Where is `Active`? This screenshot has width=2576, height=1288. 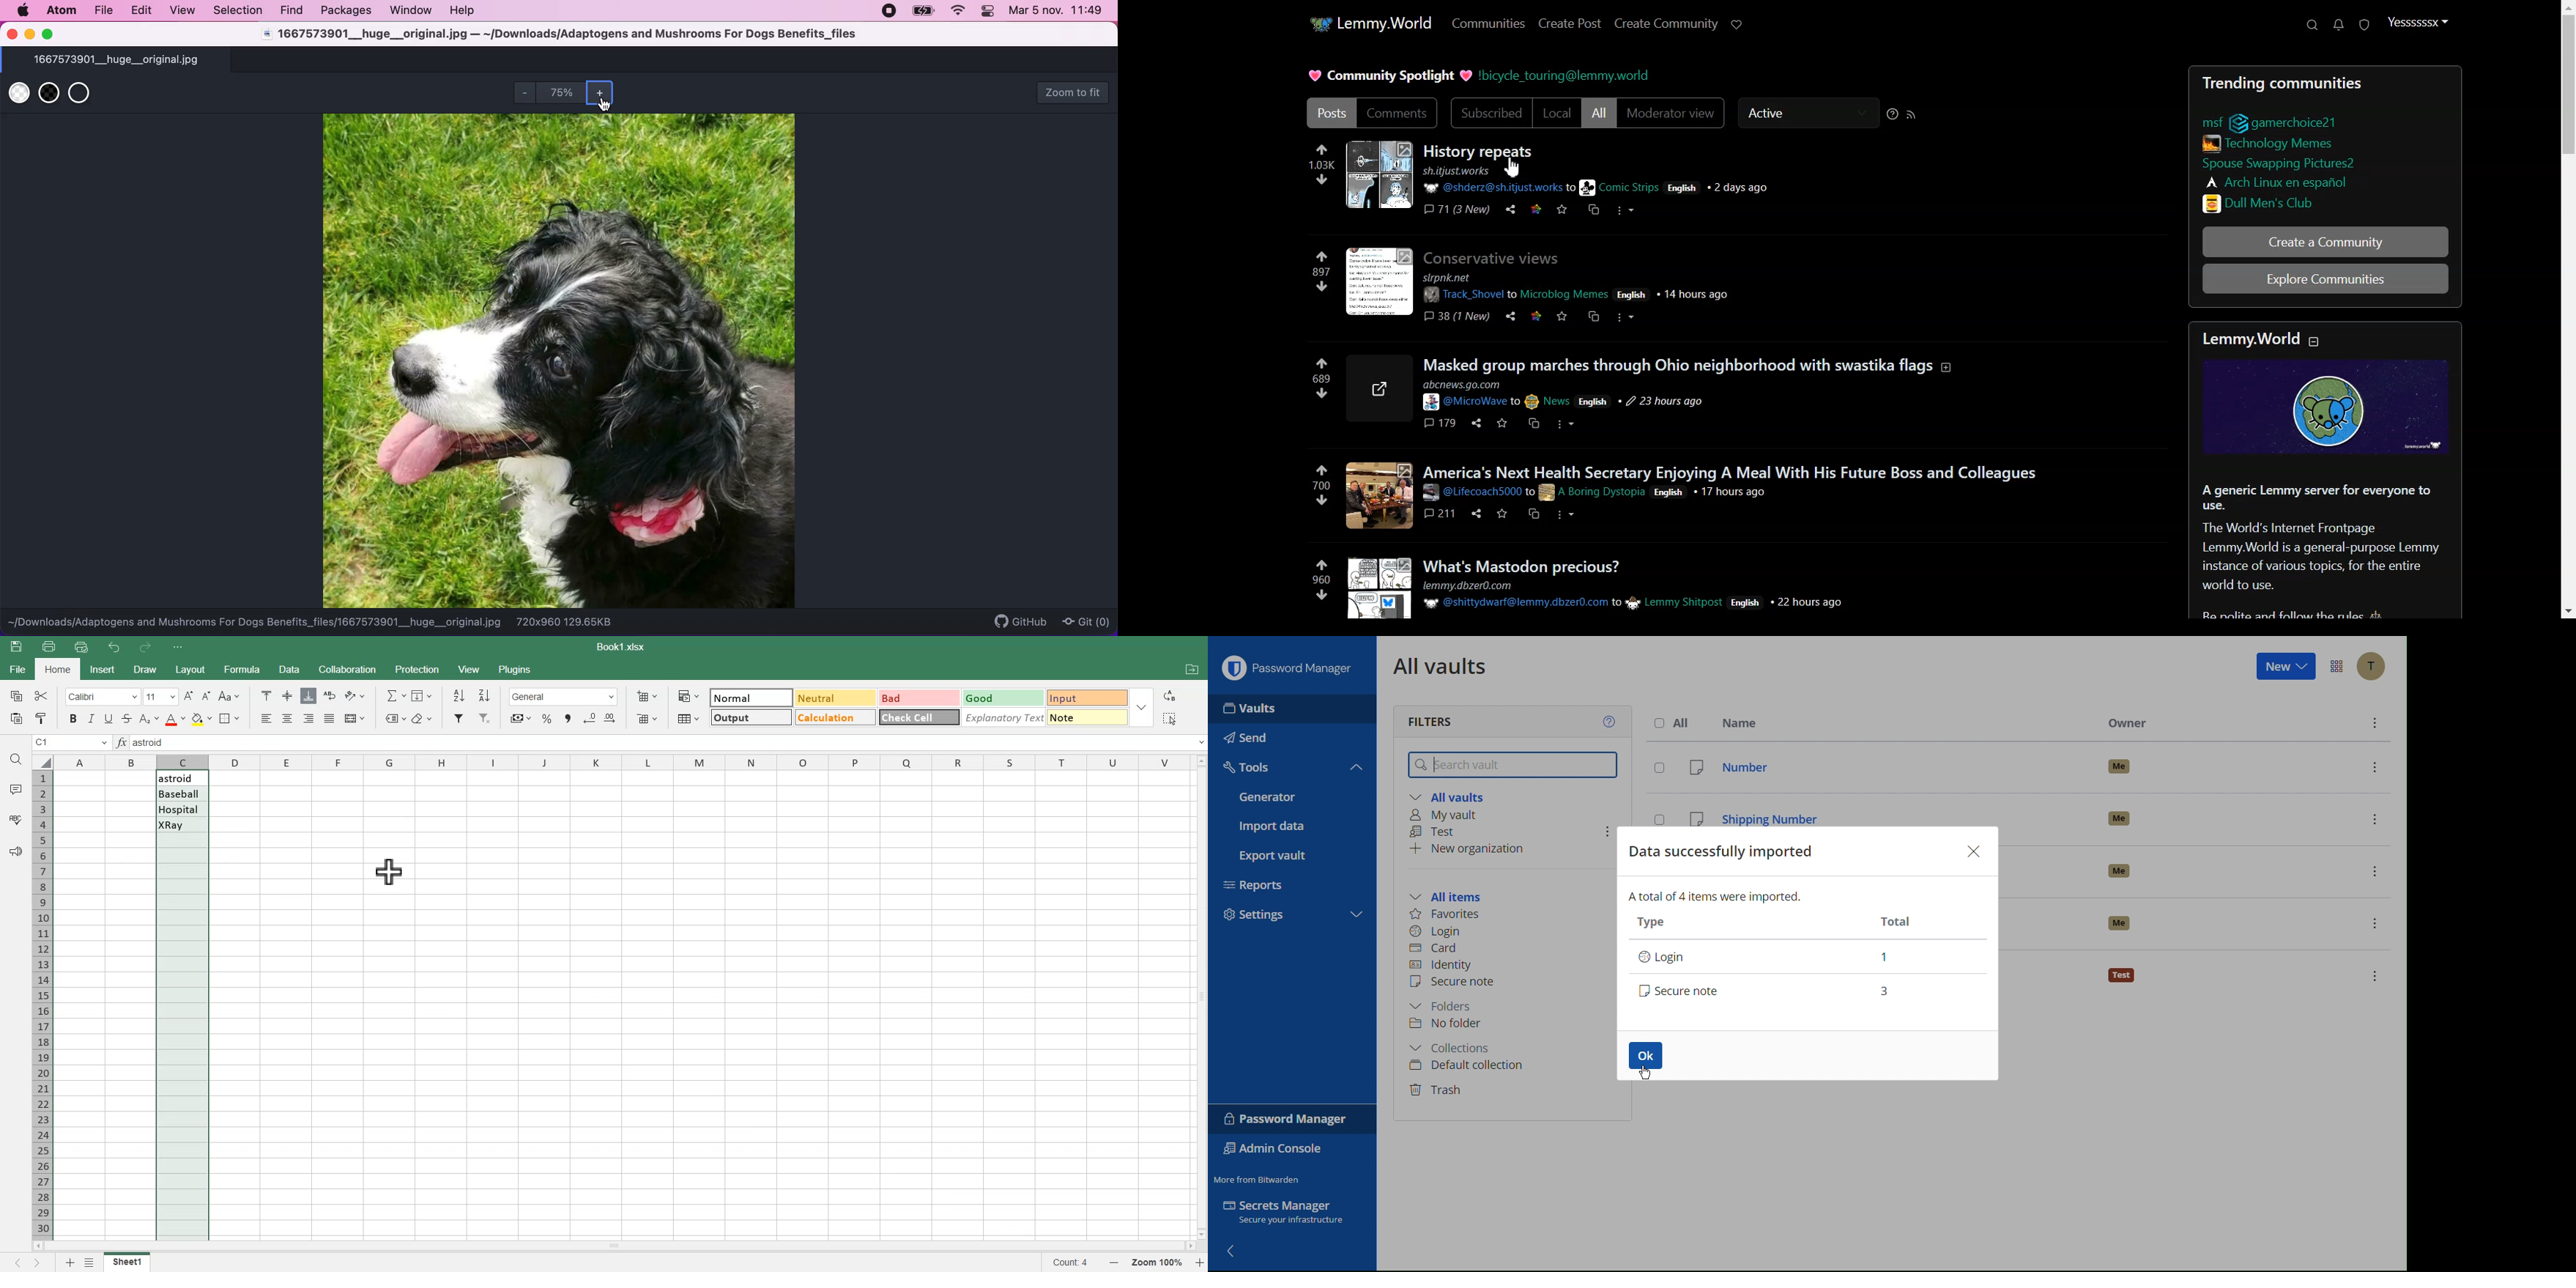 Active is located at coordinates (1807, 113).